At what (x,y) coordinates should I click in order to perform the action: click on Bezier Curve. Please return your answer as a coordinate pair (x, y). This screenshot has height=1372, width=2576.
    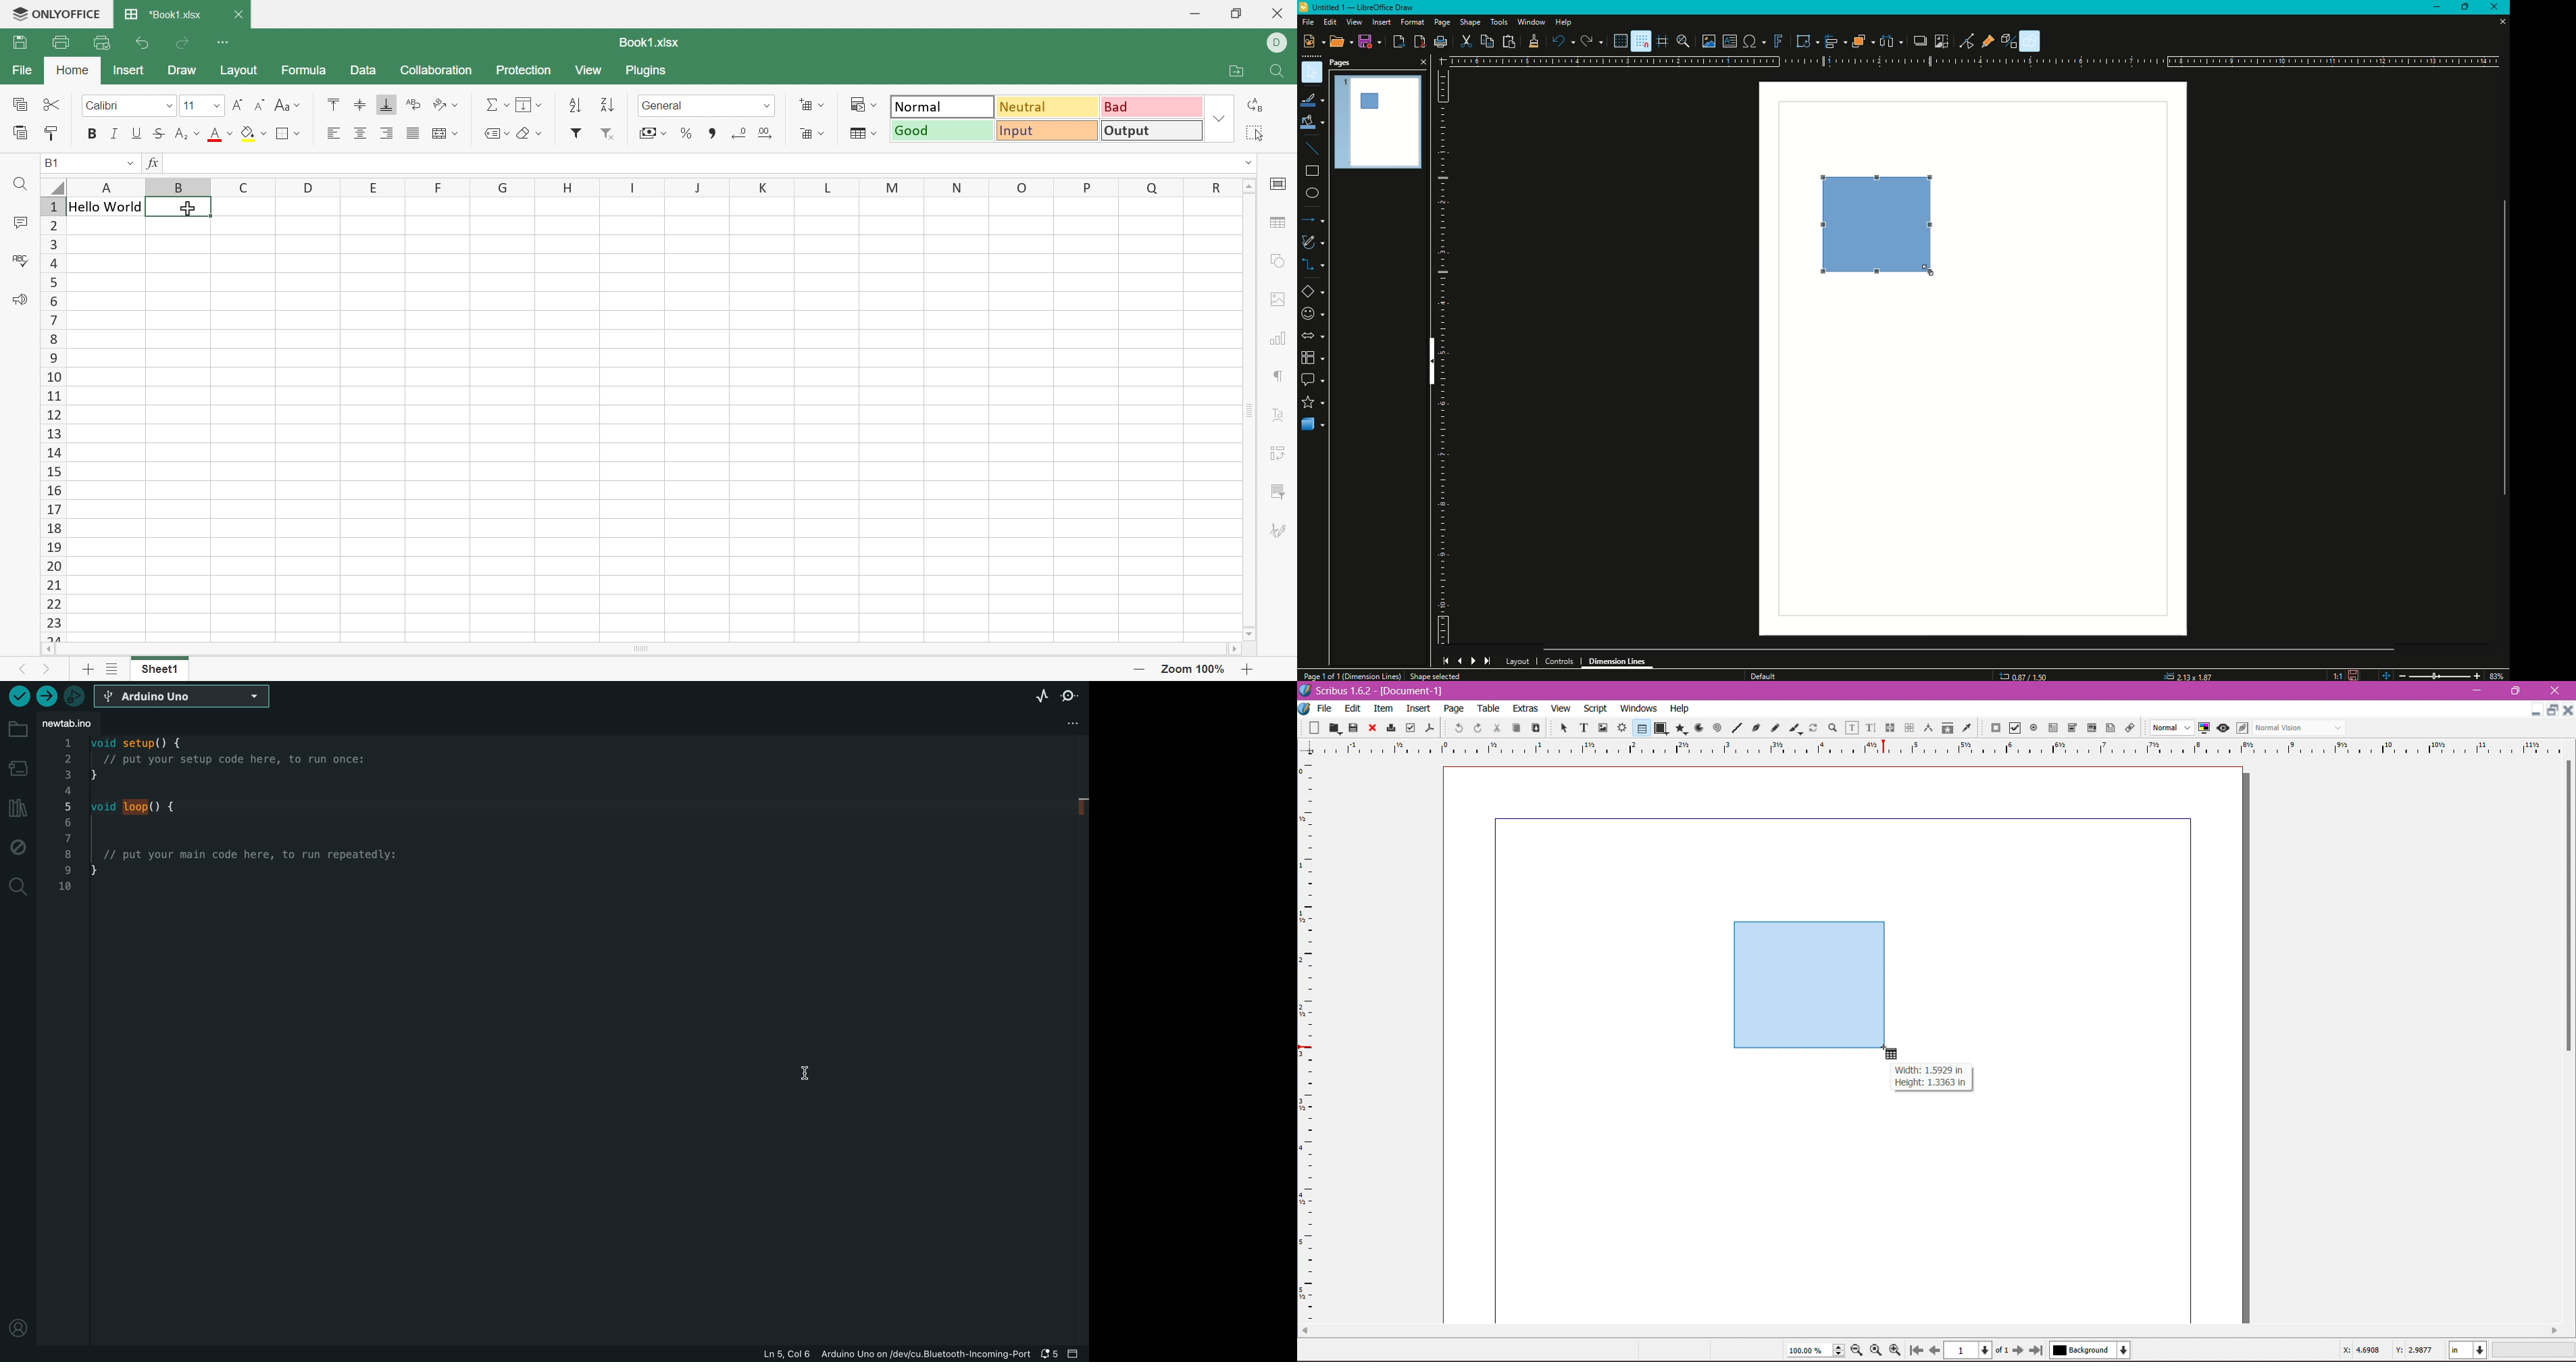
    Looking at the image, I should click on (1755, 727).